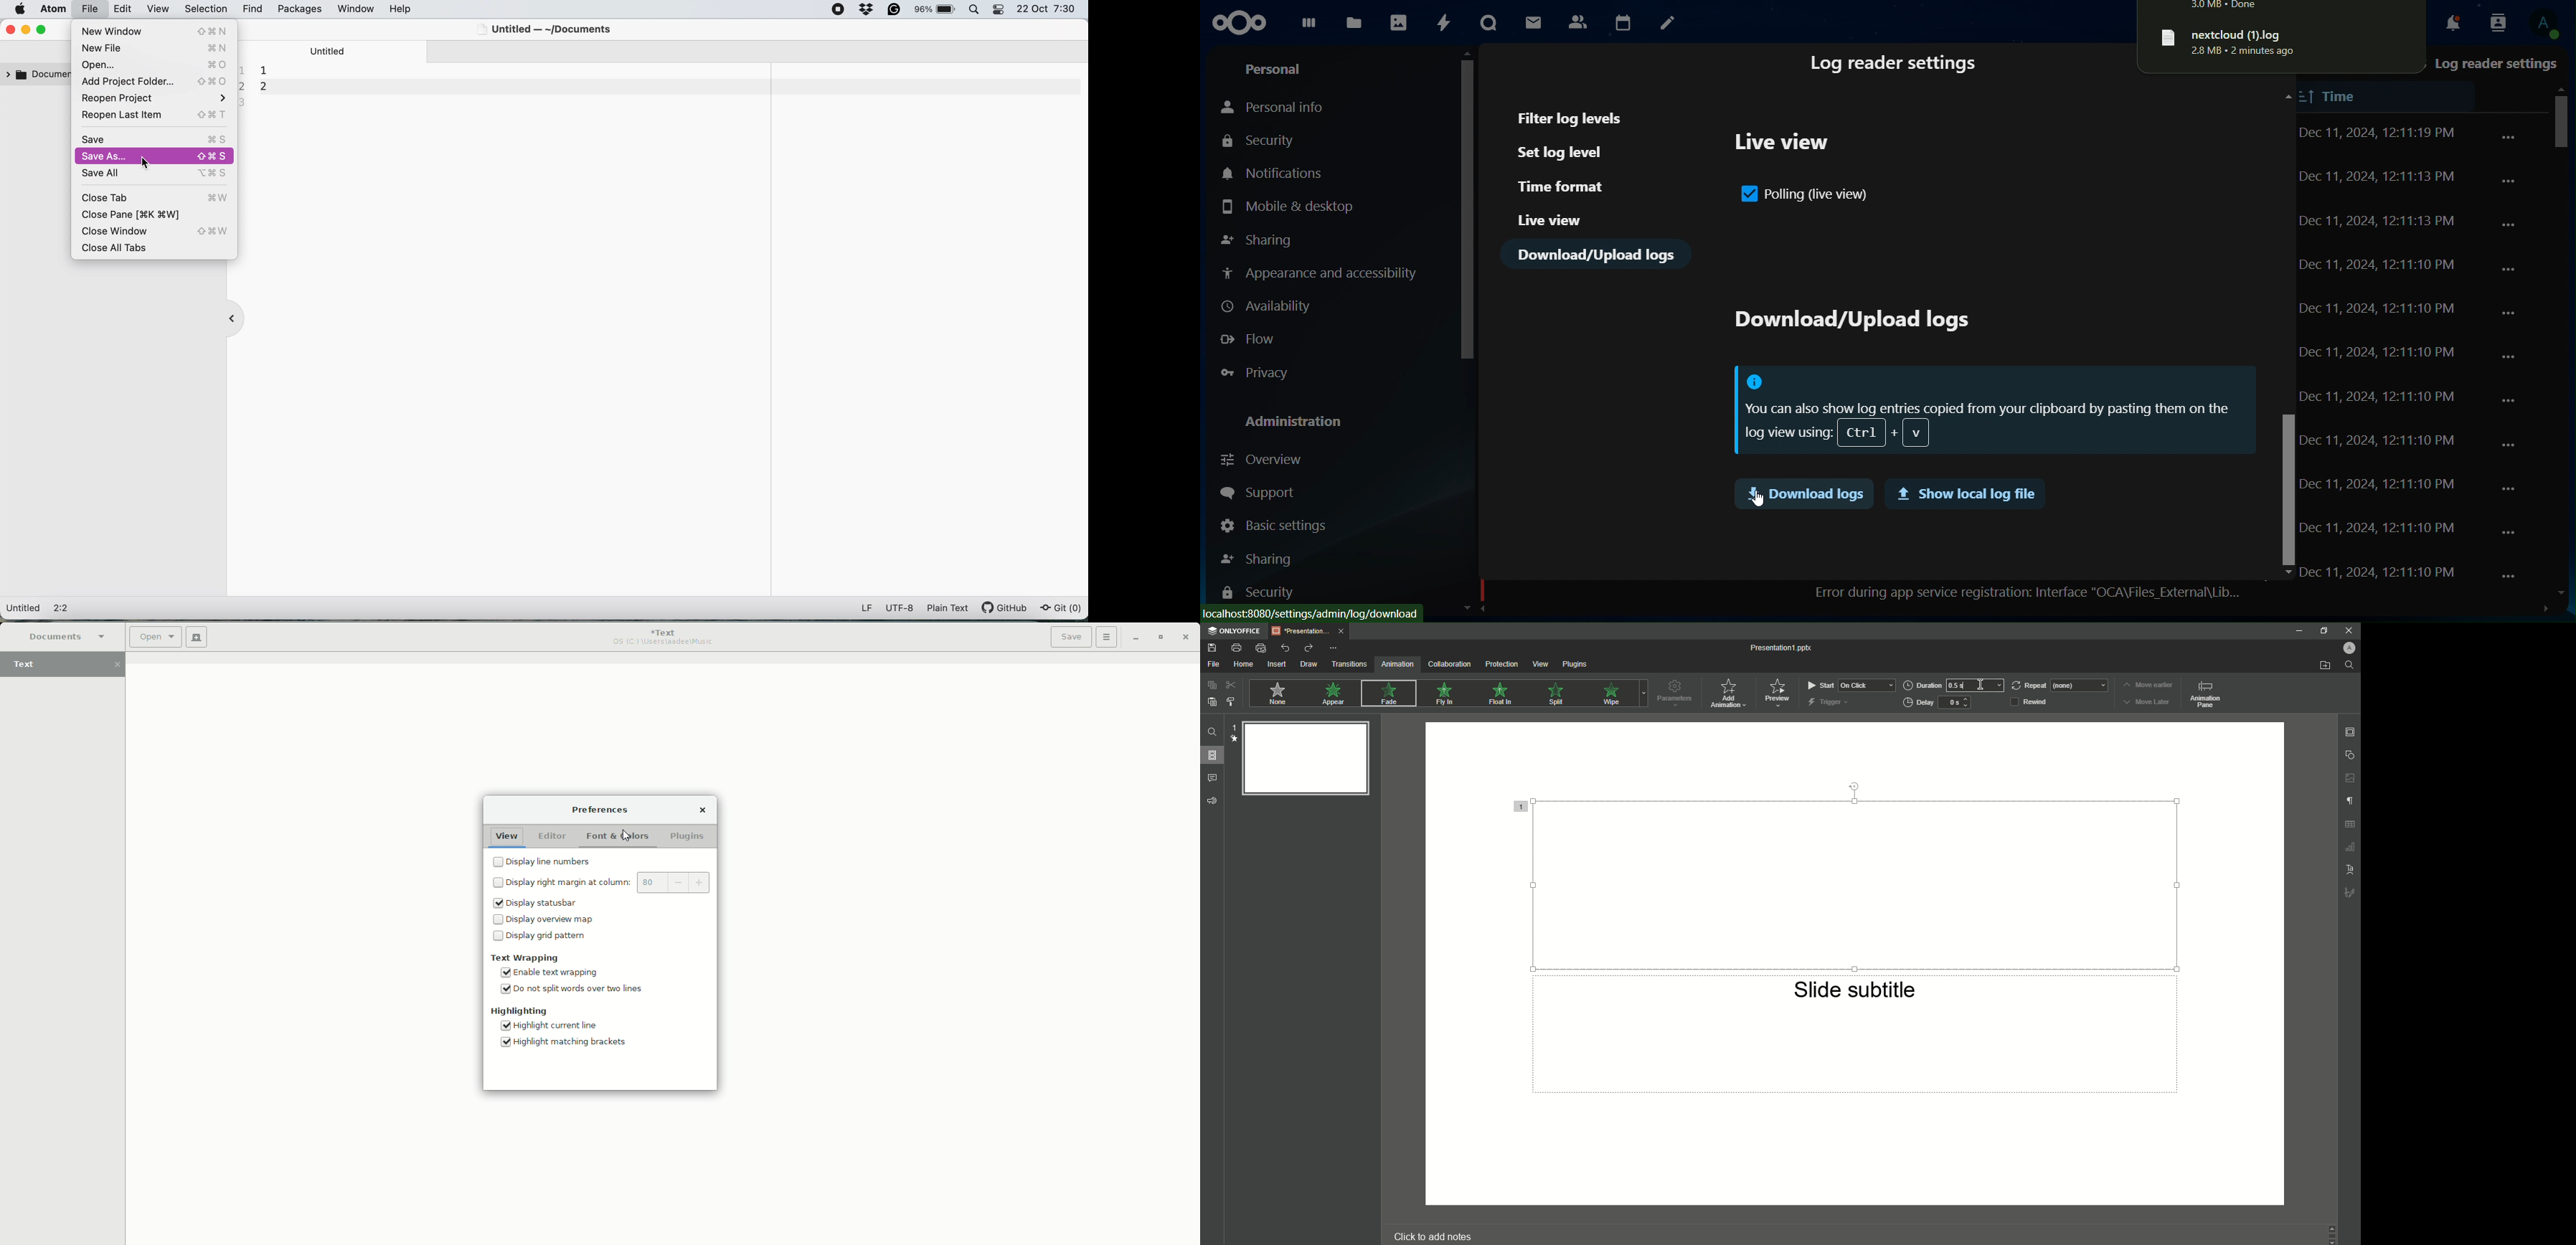 The height and width of the screenshot is (1260, 2576). What do you see at coordinates (1782, 648) in the screenshot?
I see `Presentation 1` at bounding box center [1782, 648].